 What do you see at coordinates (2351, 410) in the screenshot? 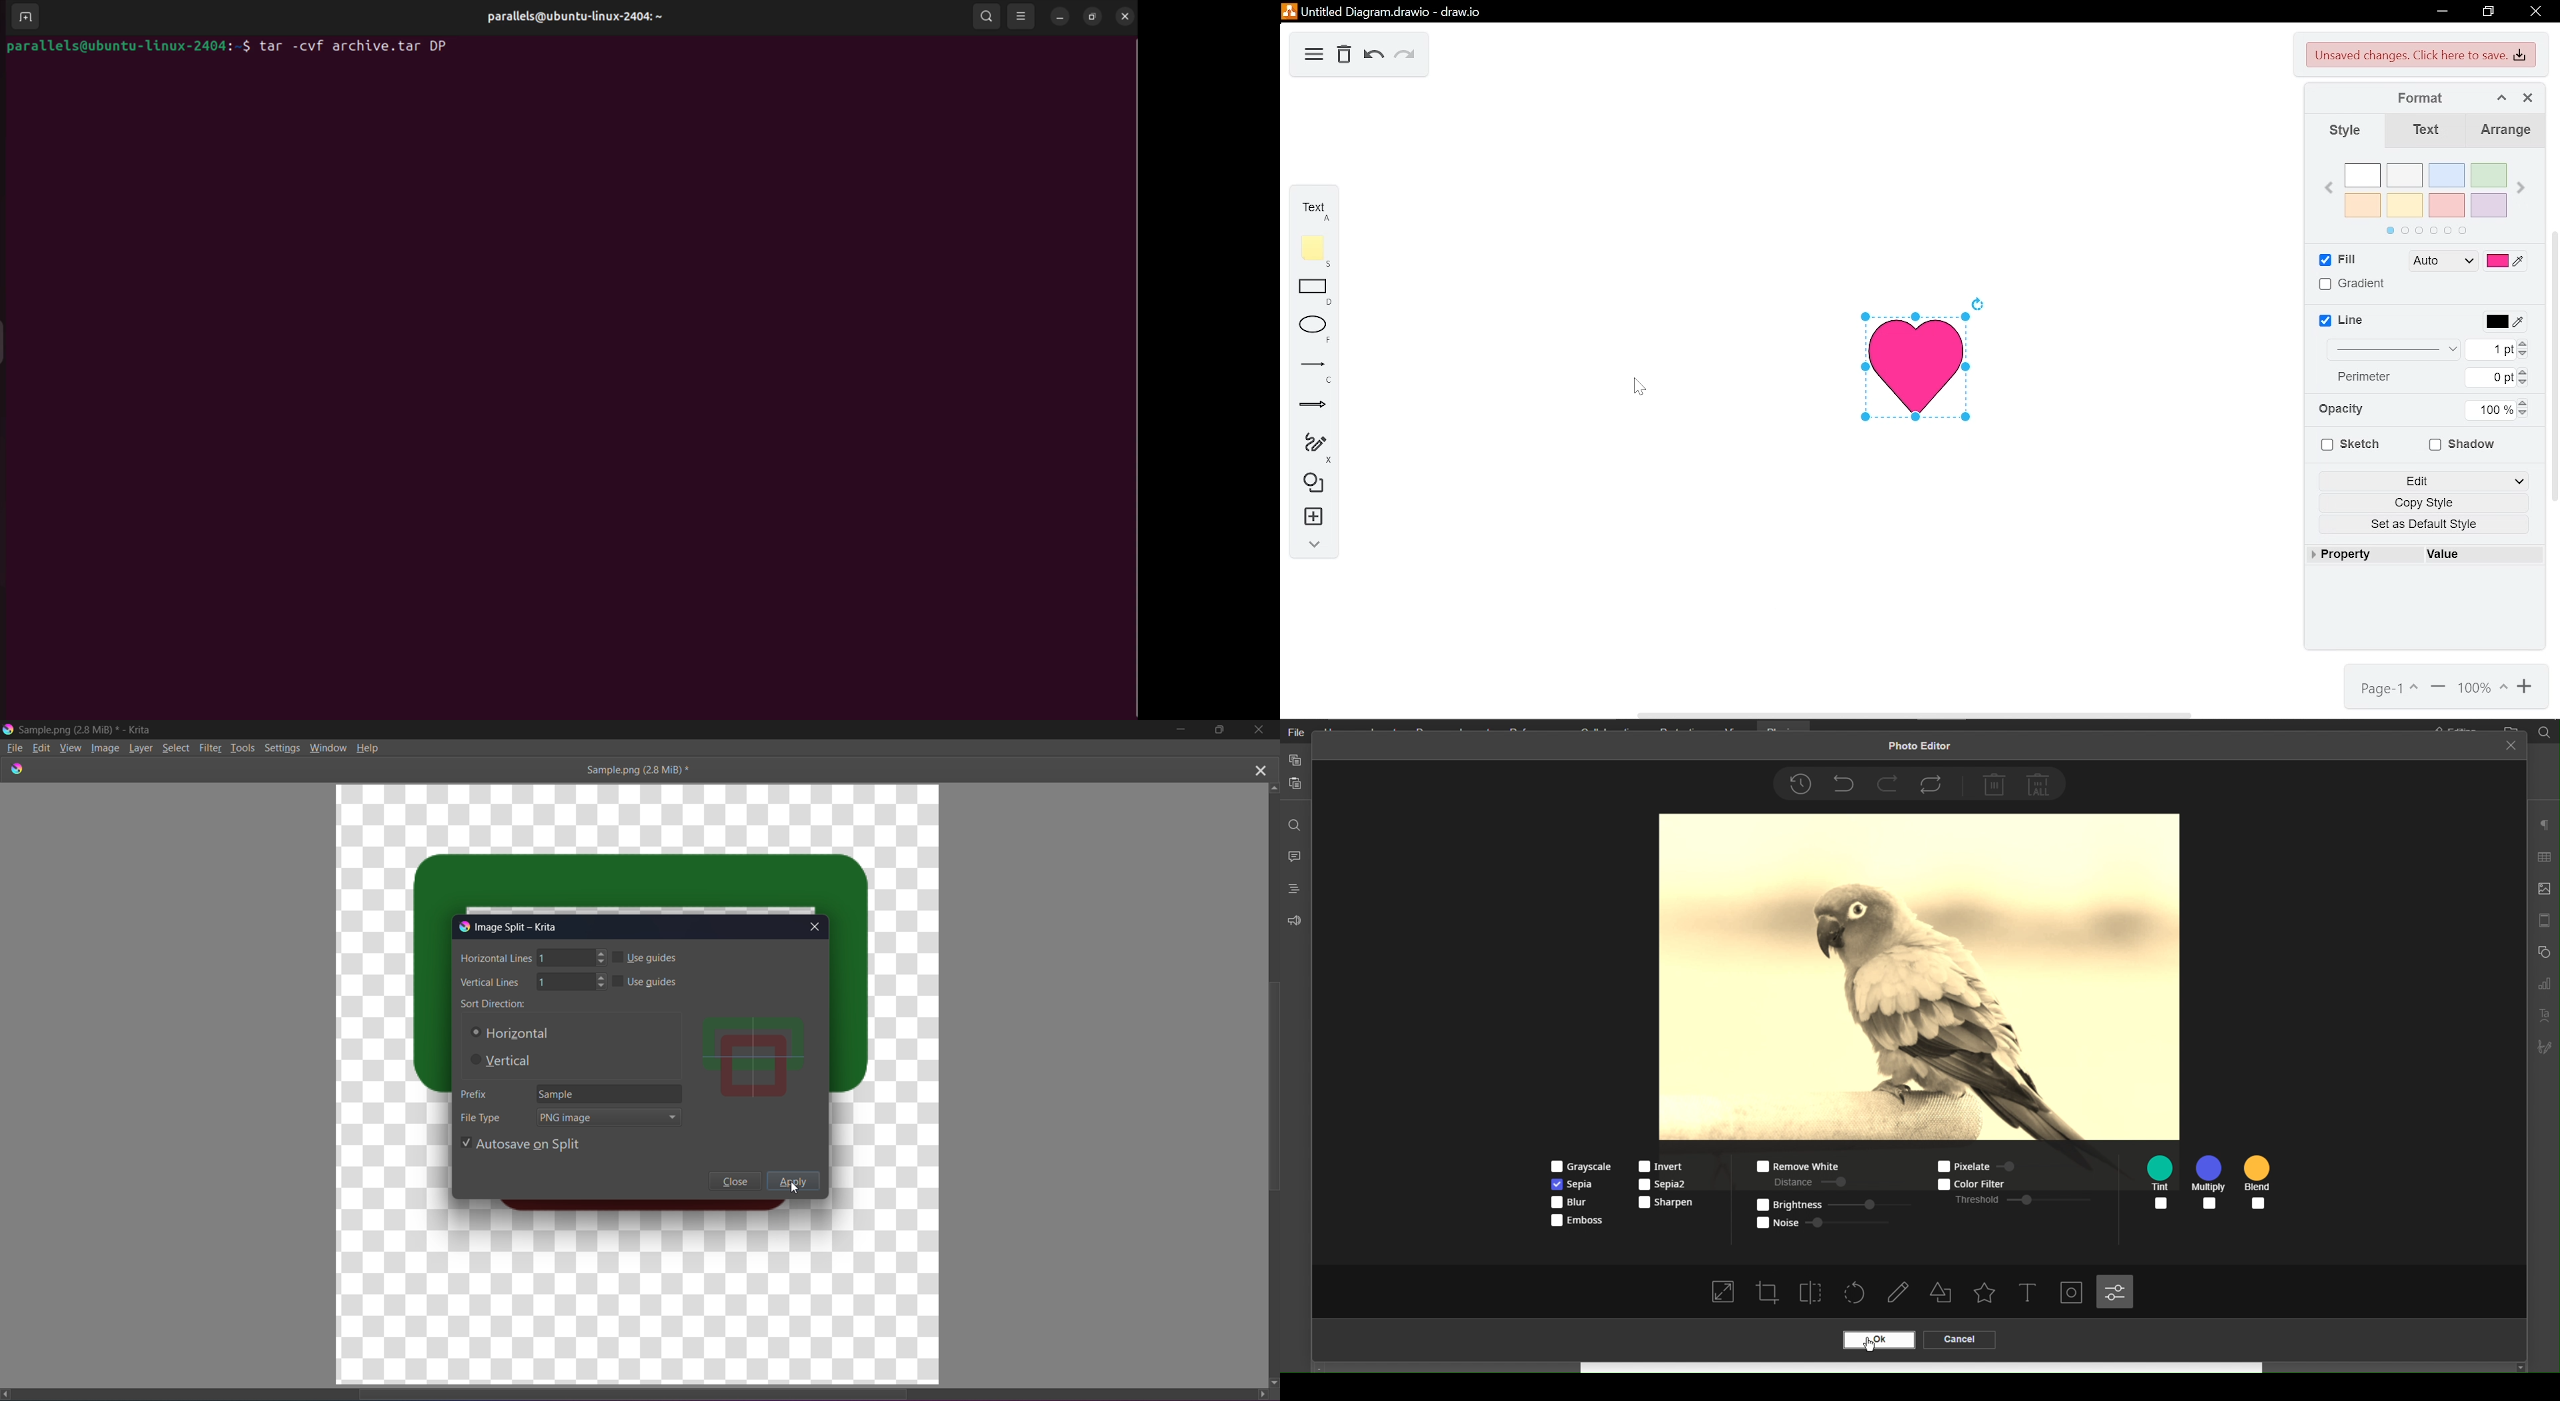
I see `Opacity` at bounding box center [2351, 410].